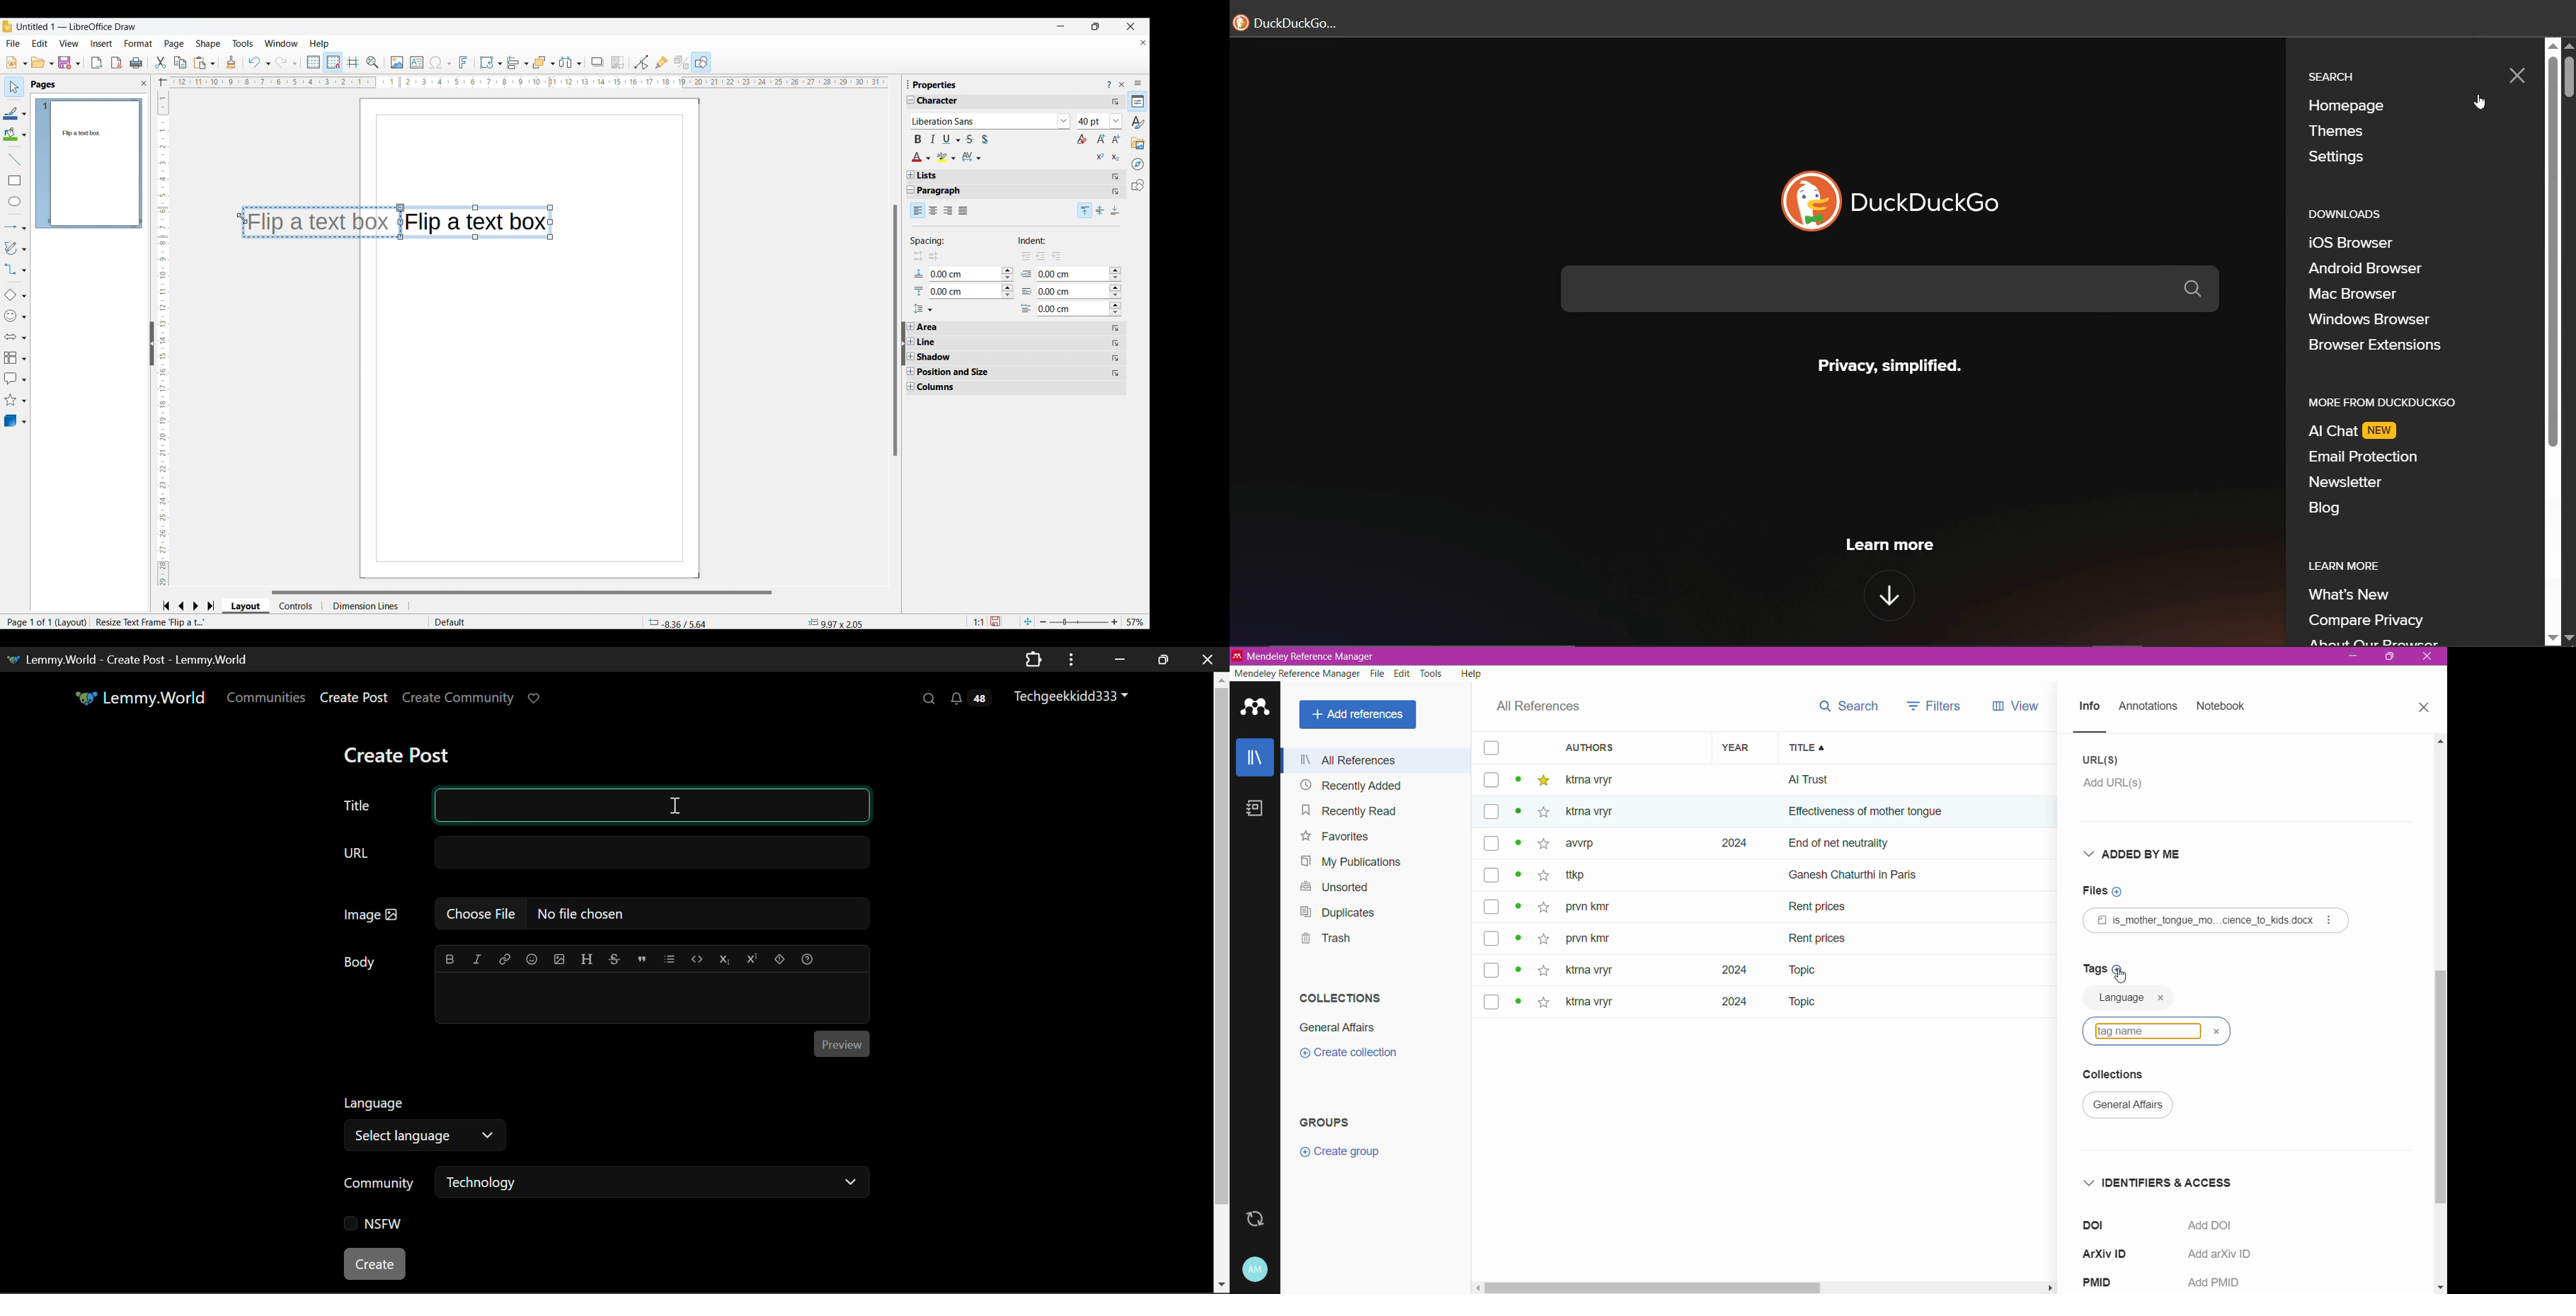 This screenshot has height=1316, width=2576. I want to click on Center alignment, so click(934, 211).